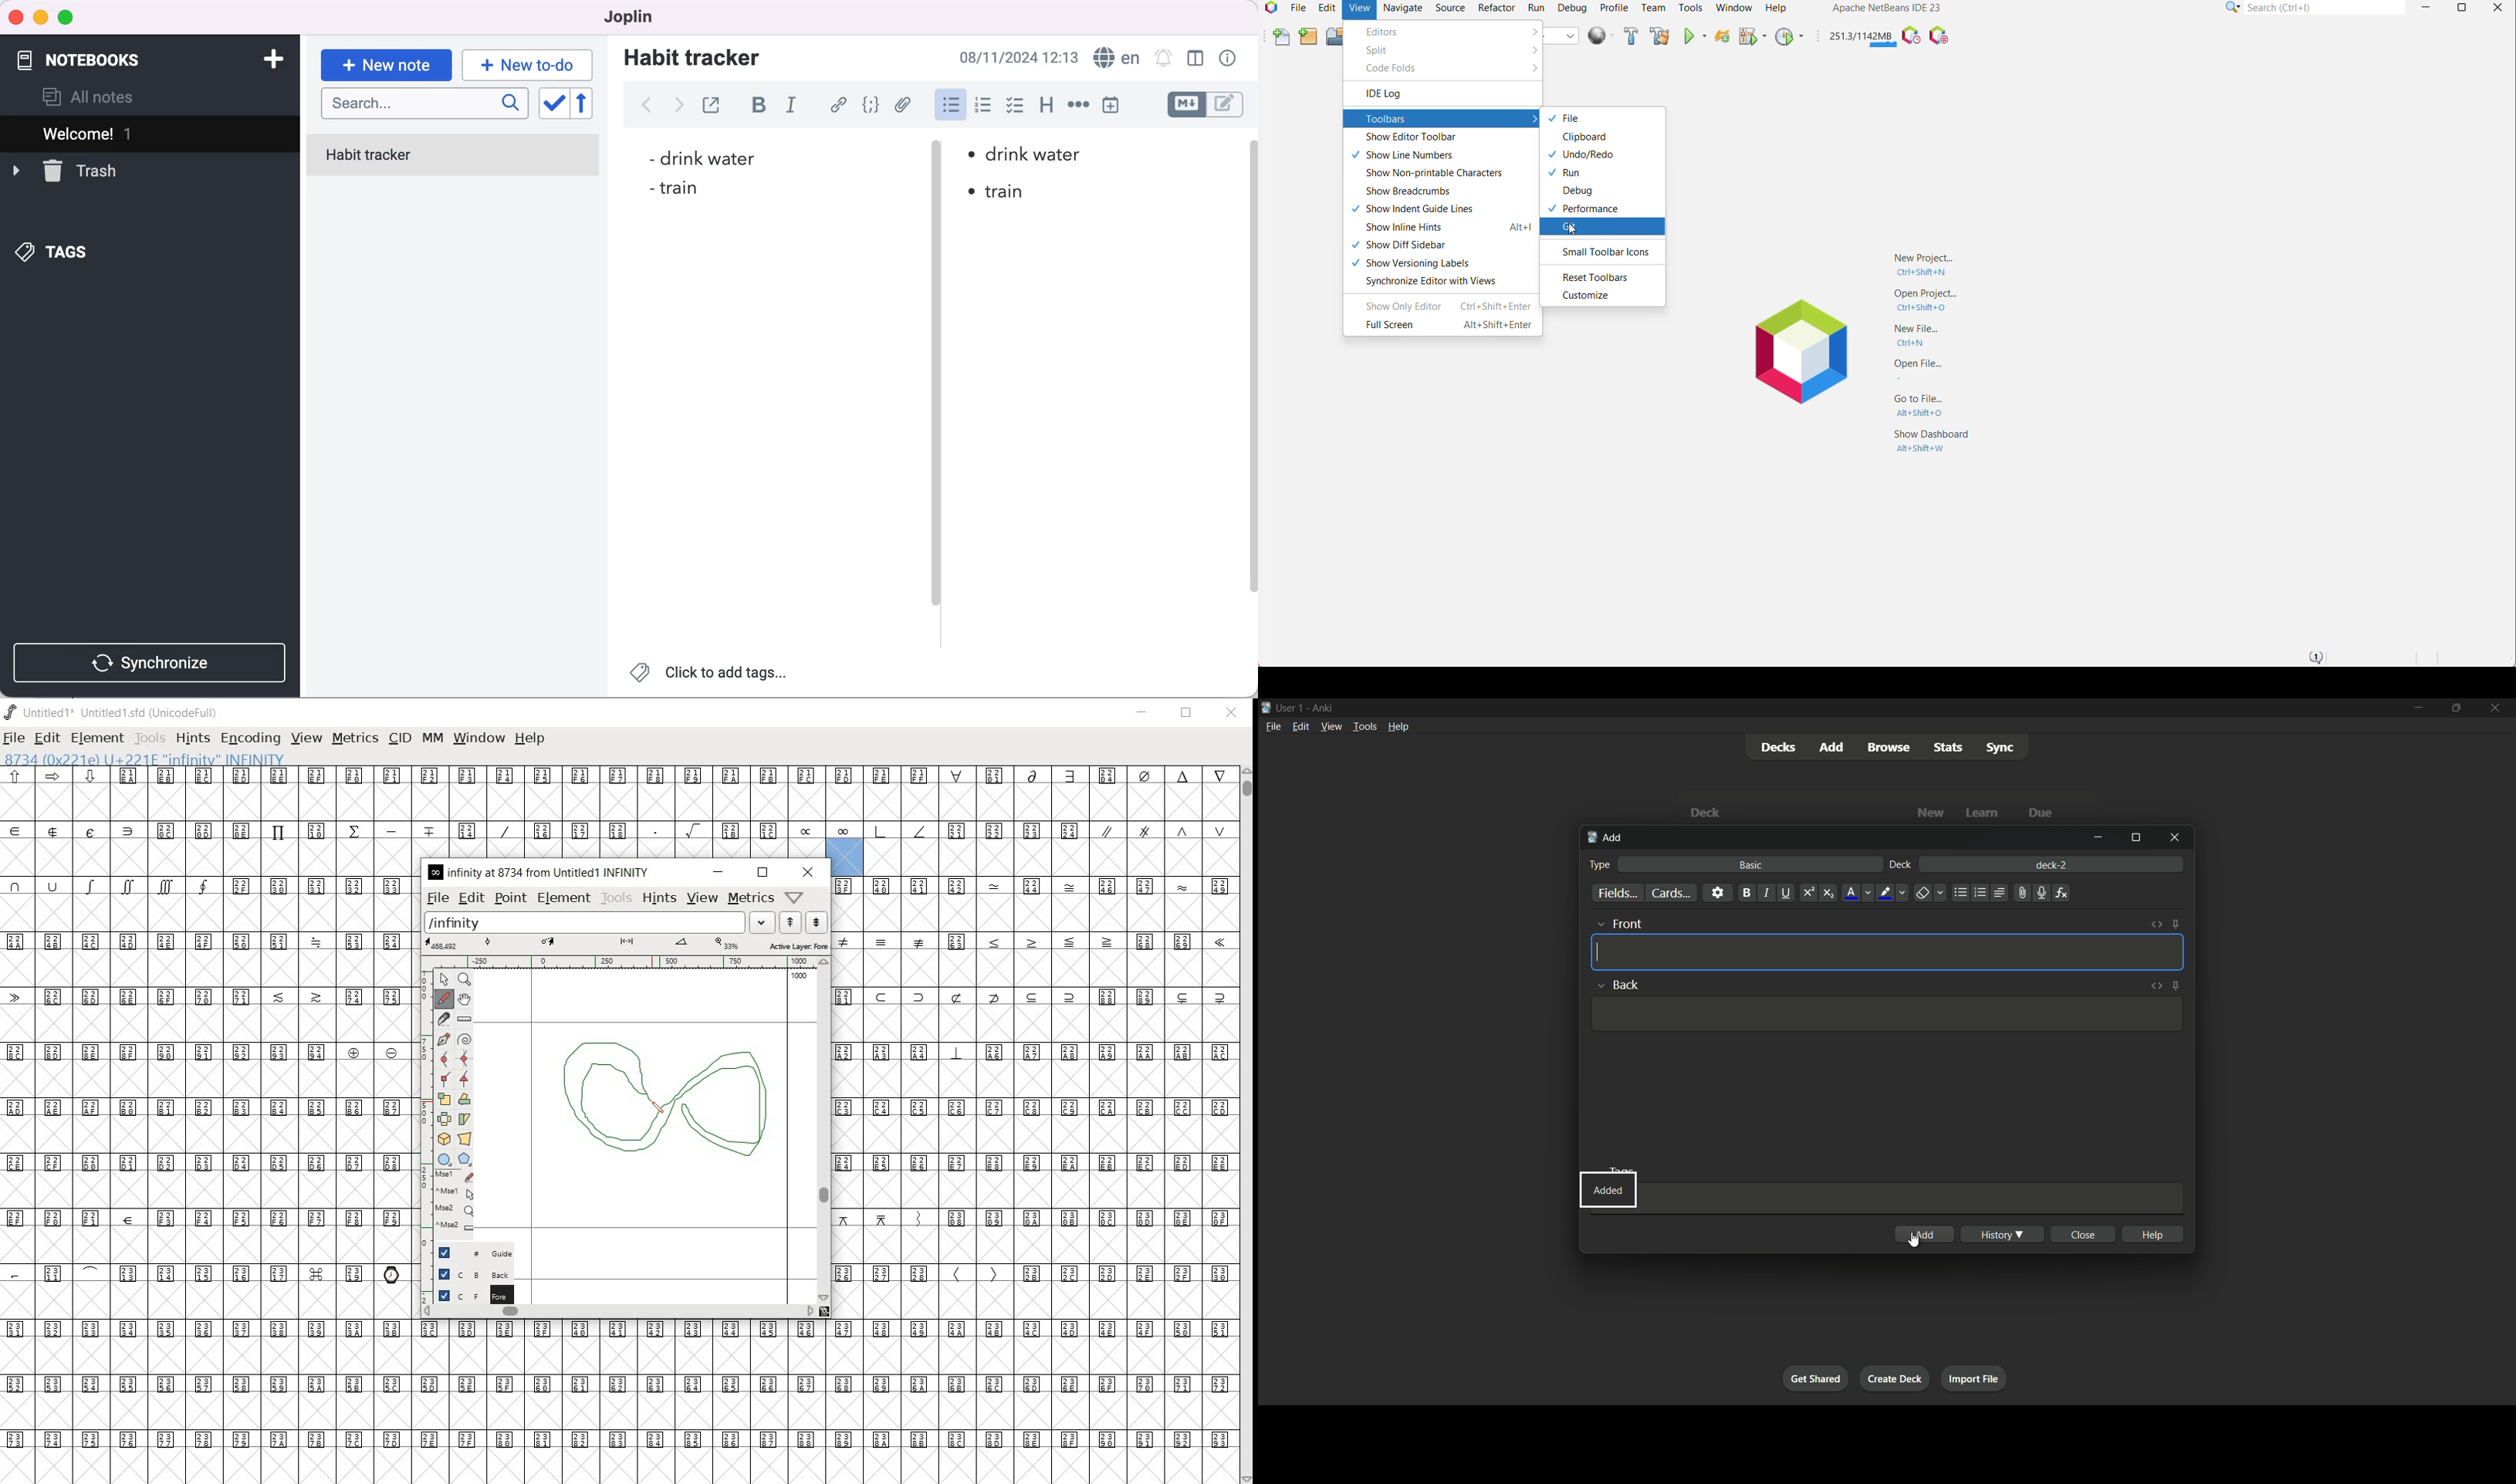 The width and height of the screenshot is (2520, 1484). Describe the element at coordinates (2177, 925) in the screenshot. I see `toggle sticky` at that location.